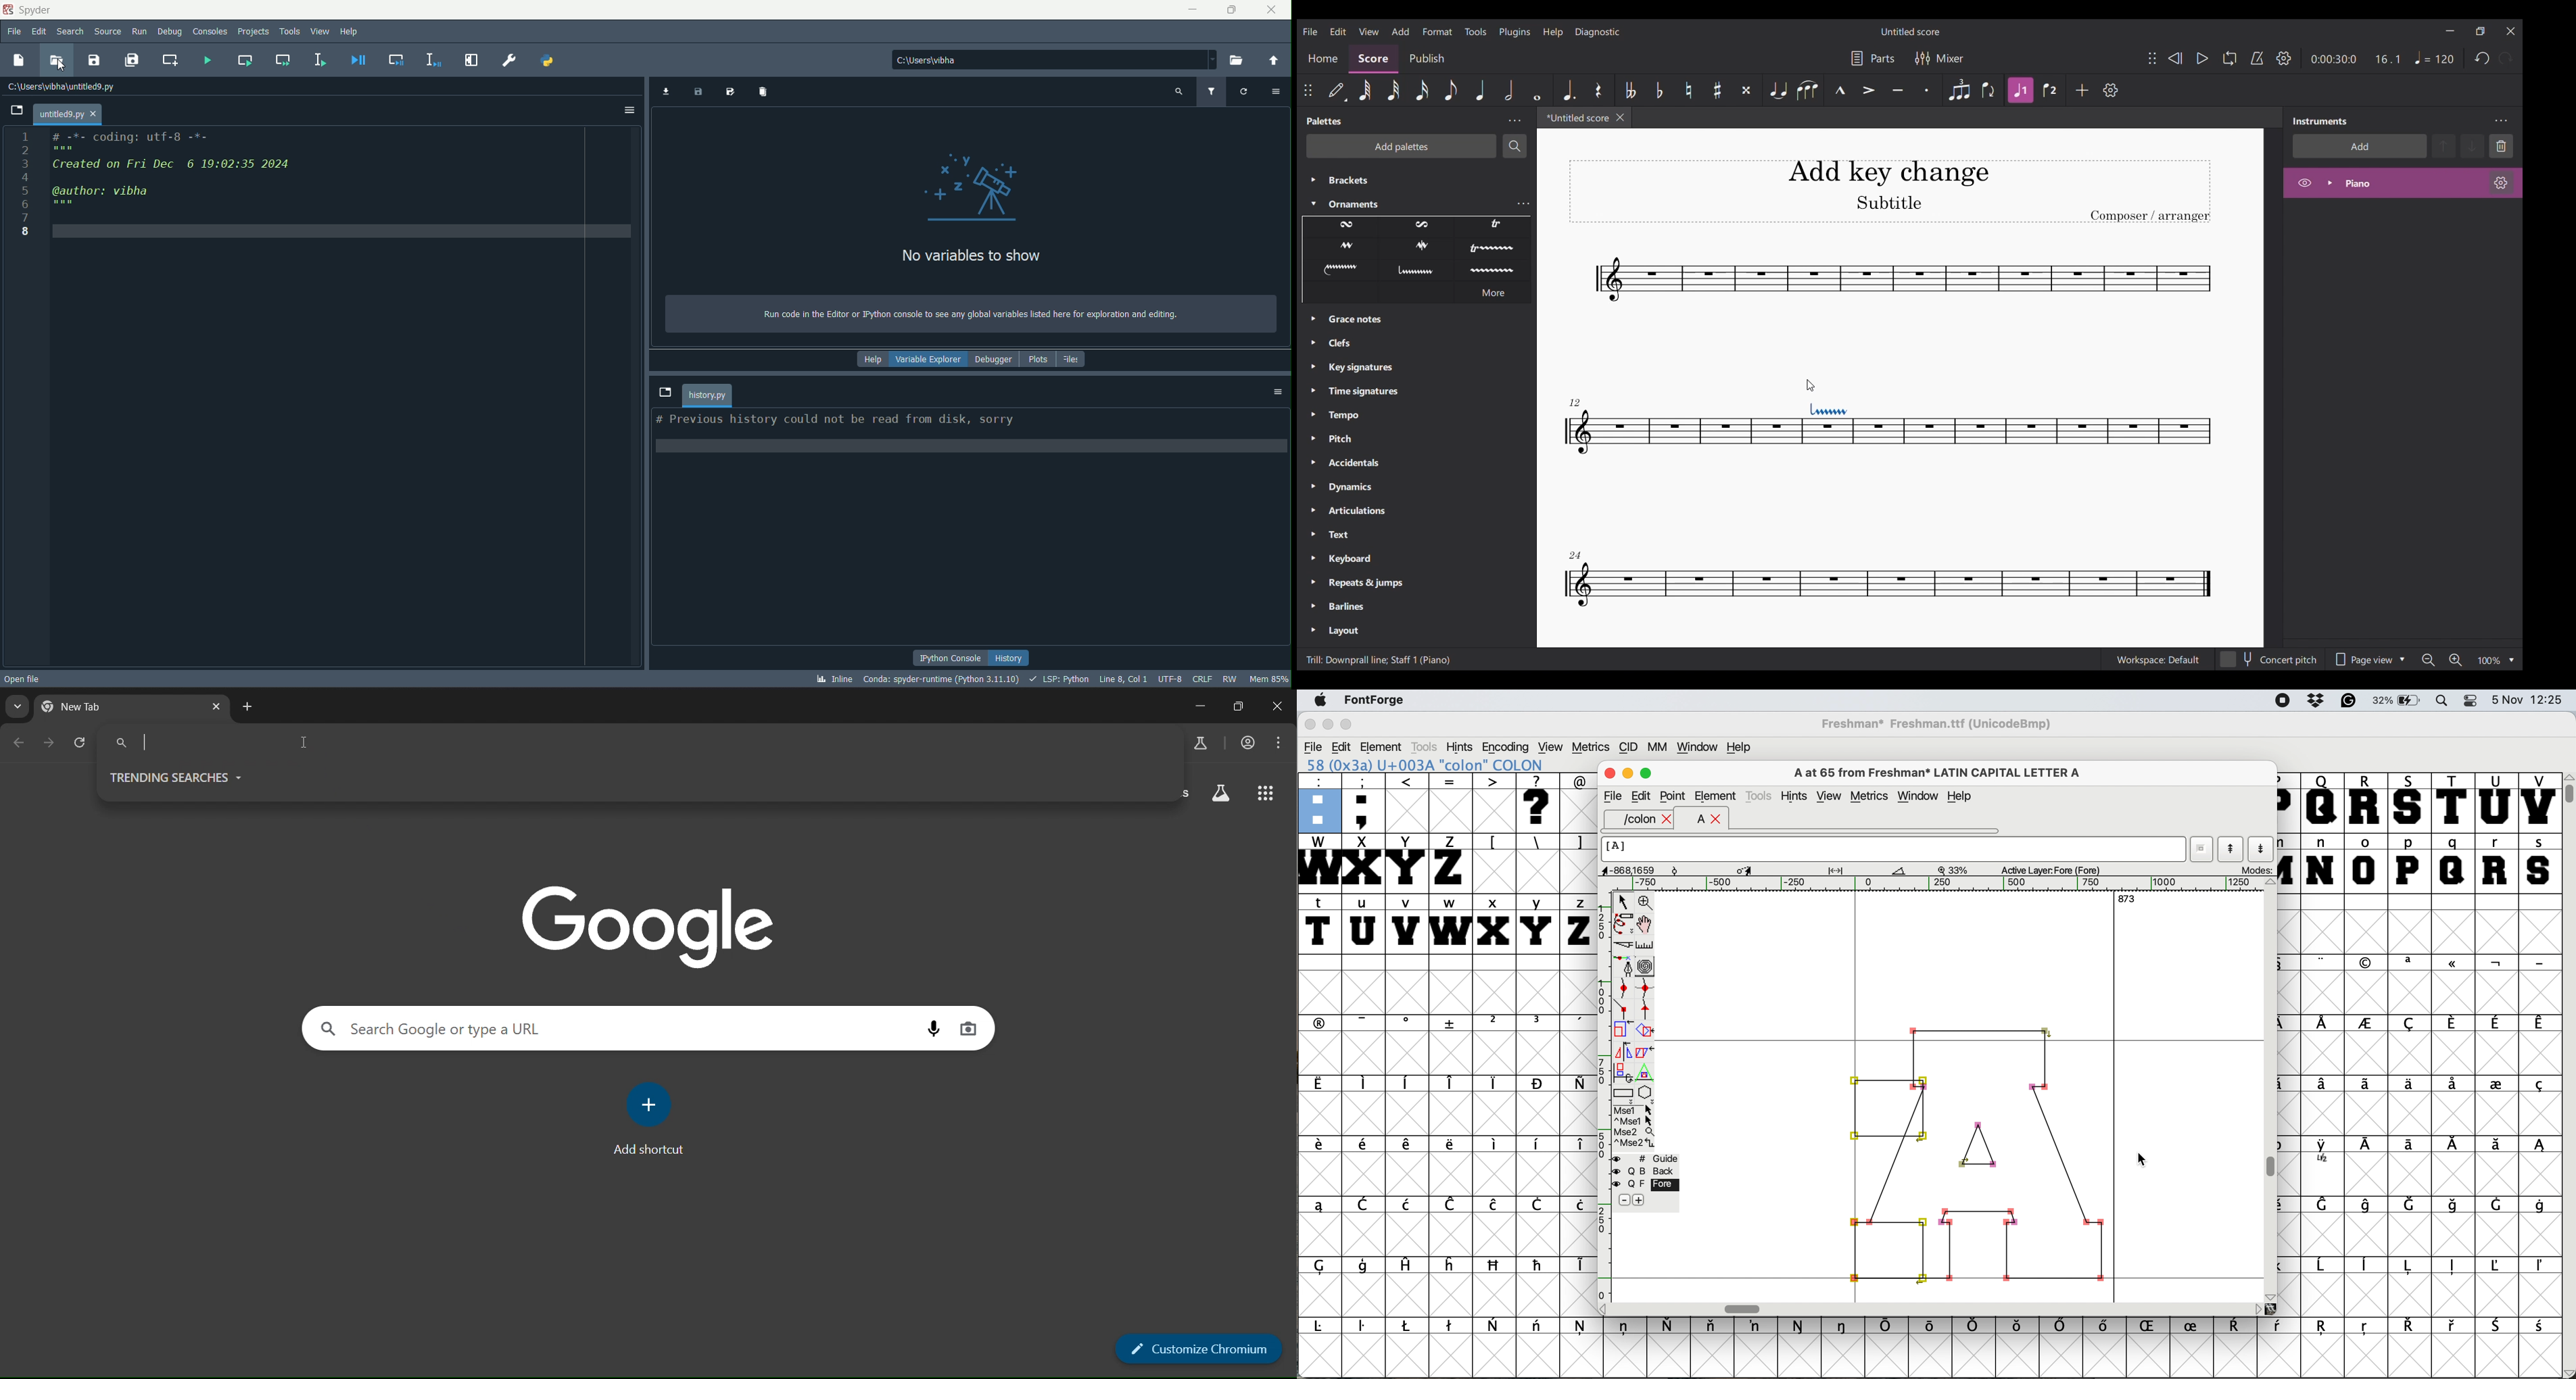 Image resolution: width=2576 pixels, height=1400 pixels. Describe the element at coordinates (2019, 1327) in the screenshot. I see `symbol` at that location.